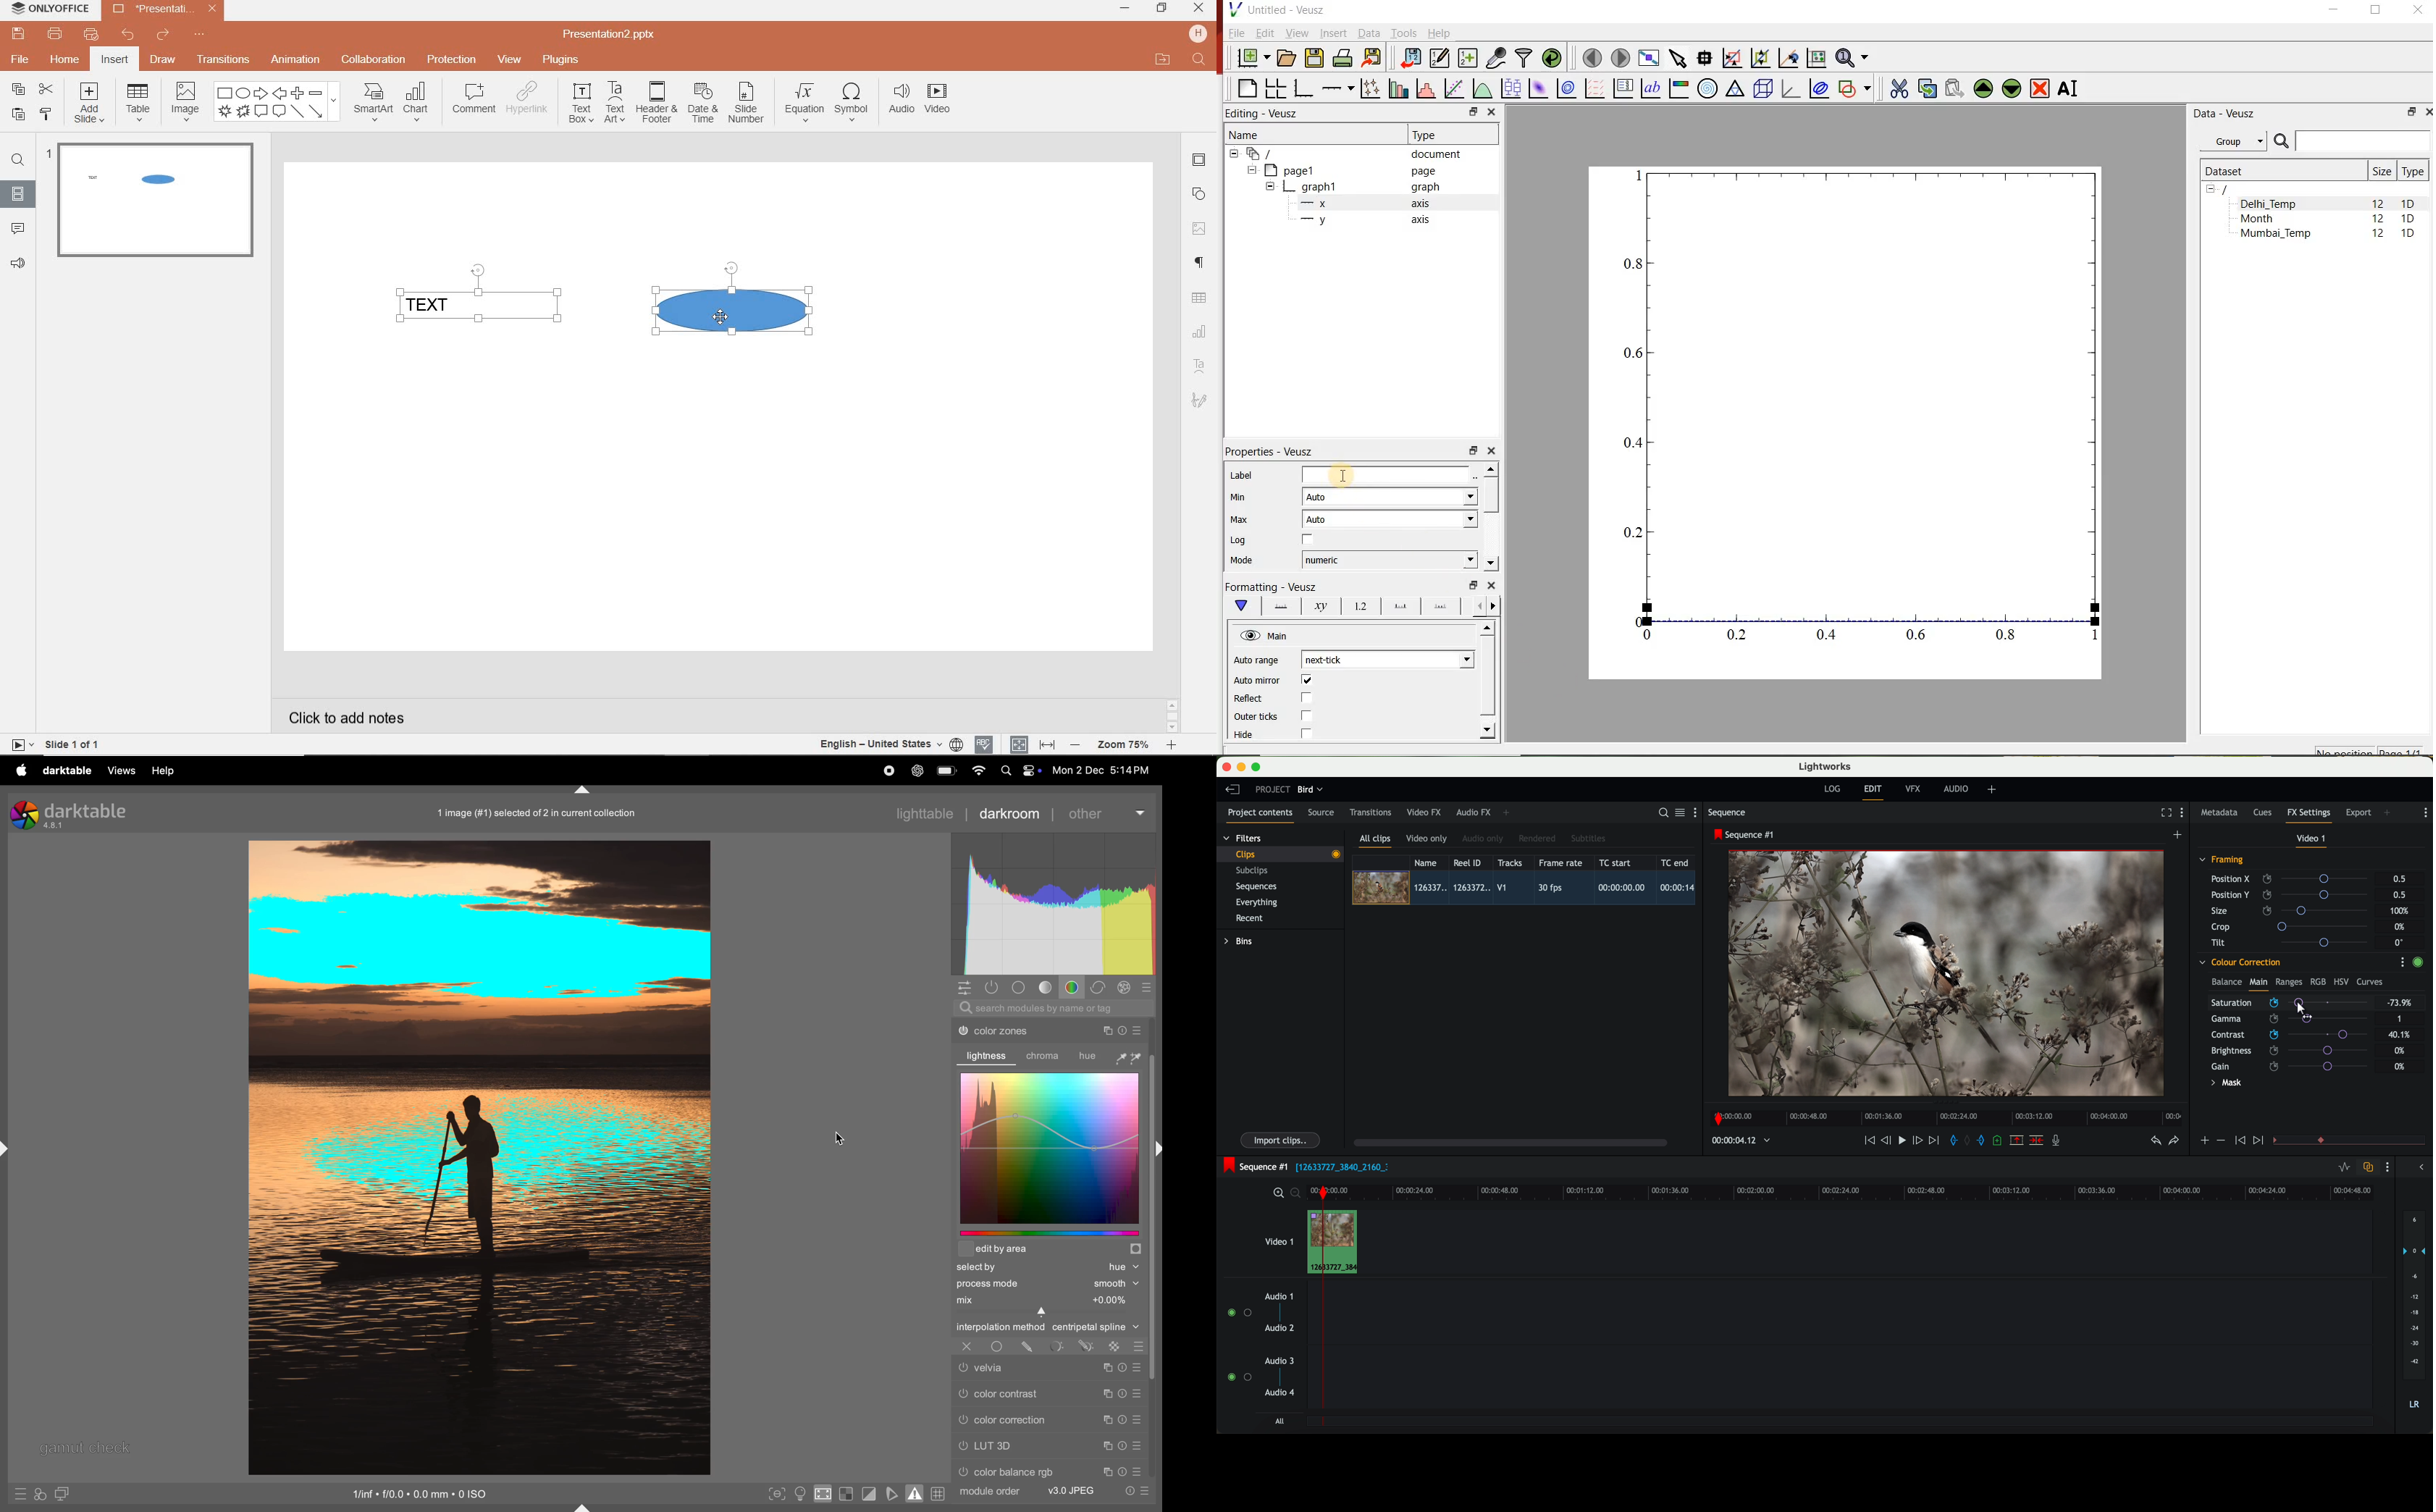  Describe the element at coordinates (1243, 837) in the screenshot. I see `filters` at that location.